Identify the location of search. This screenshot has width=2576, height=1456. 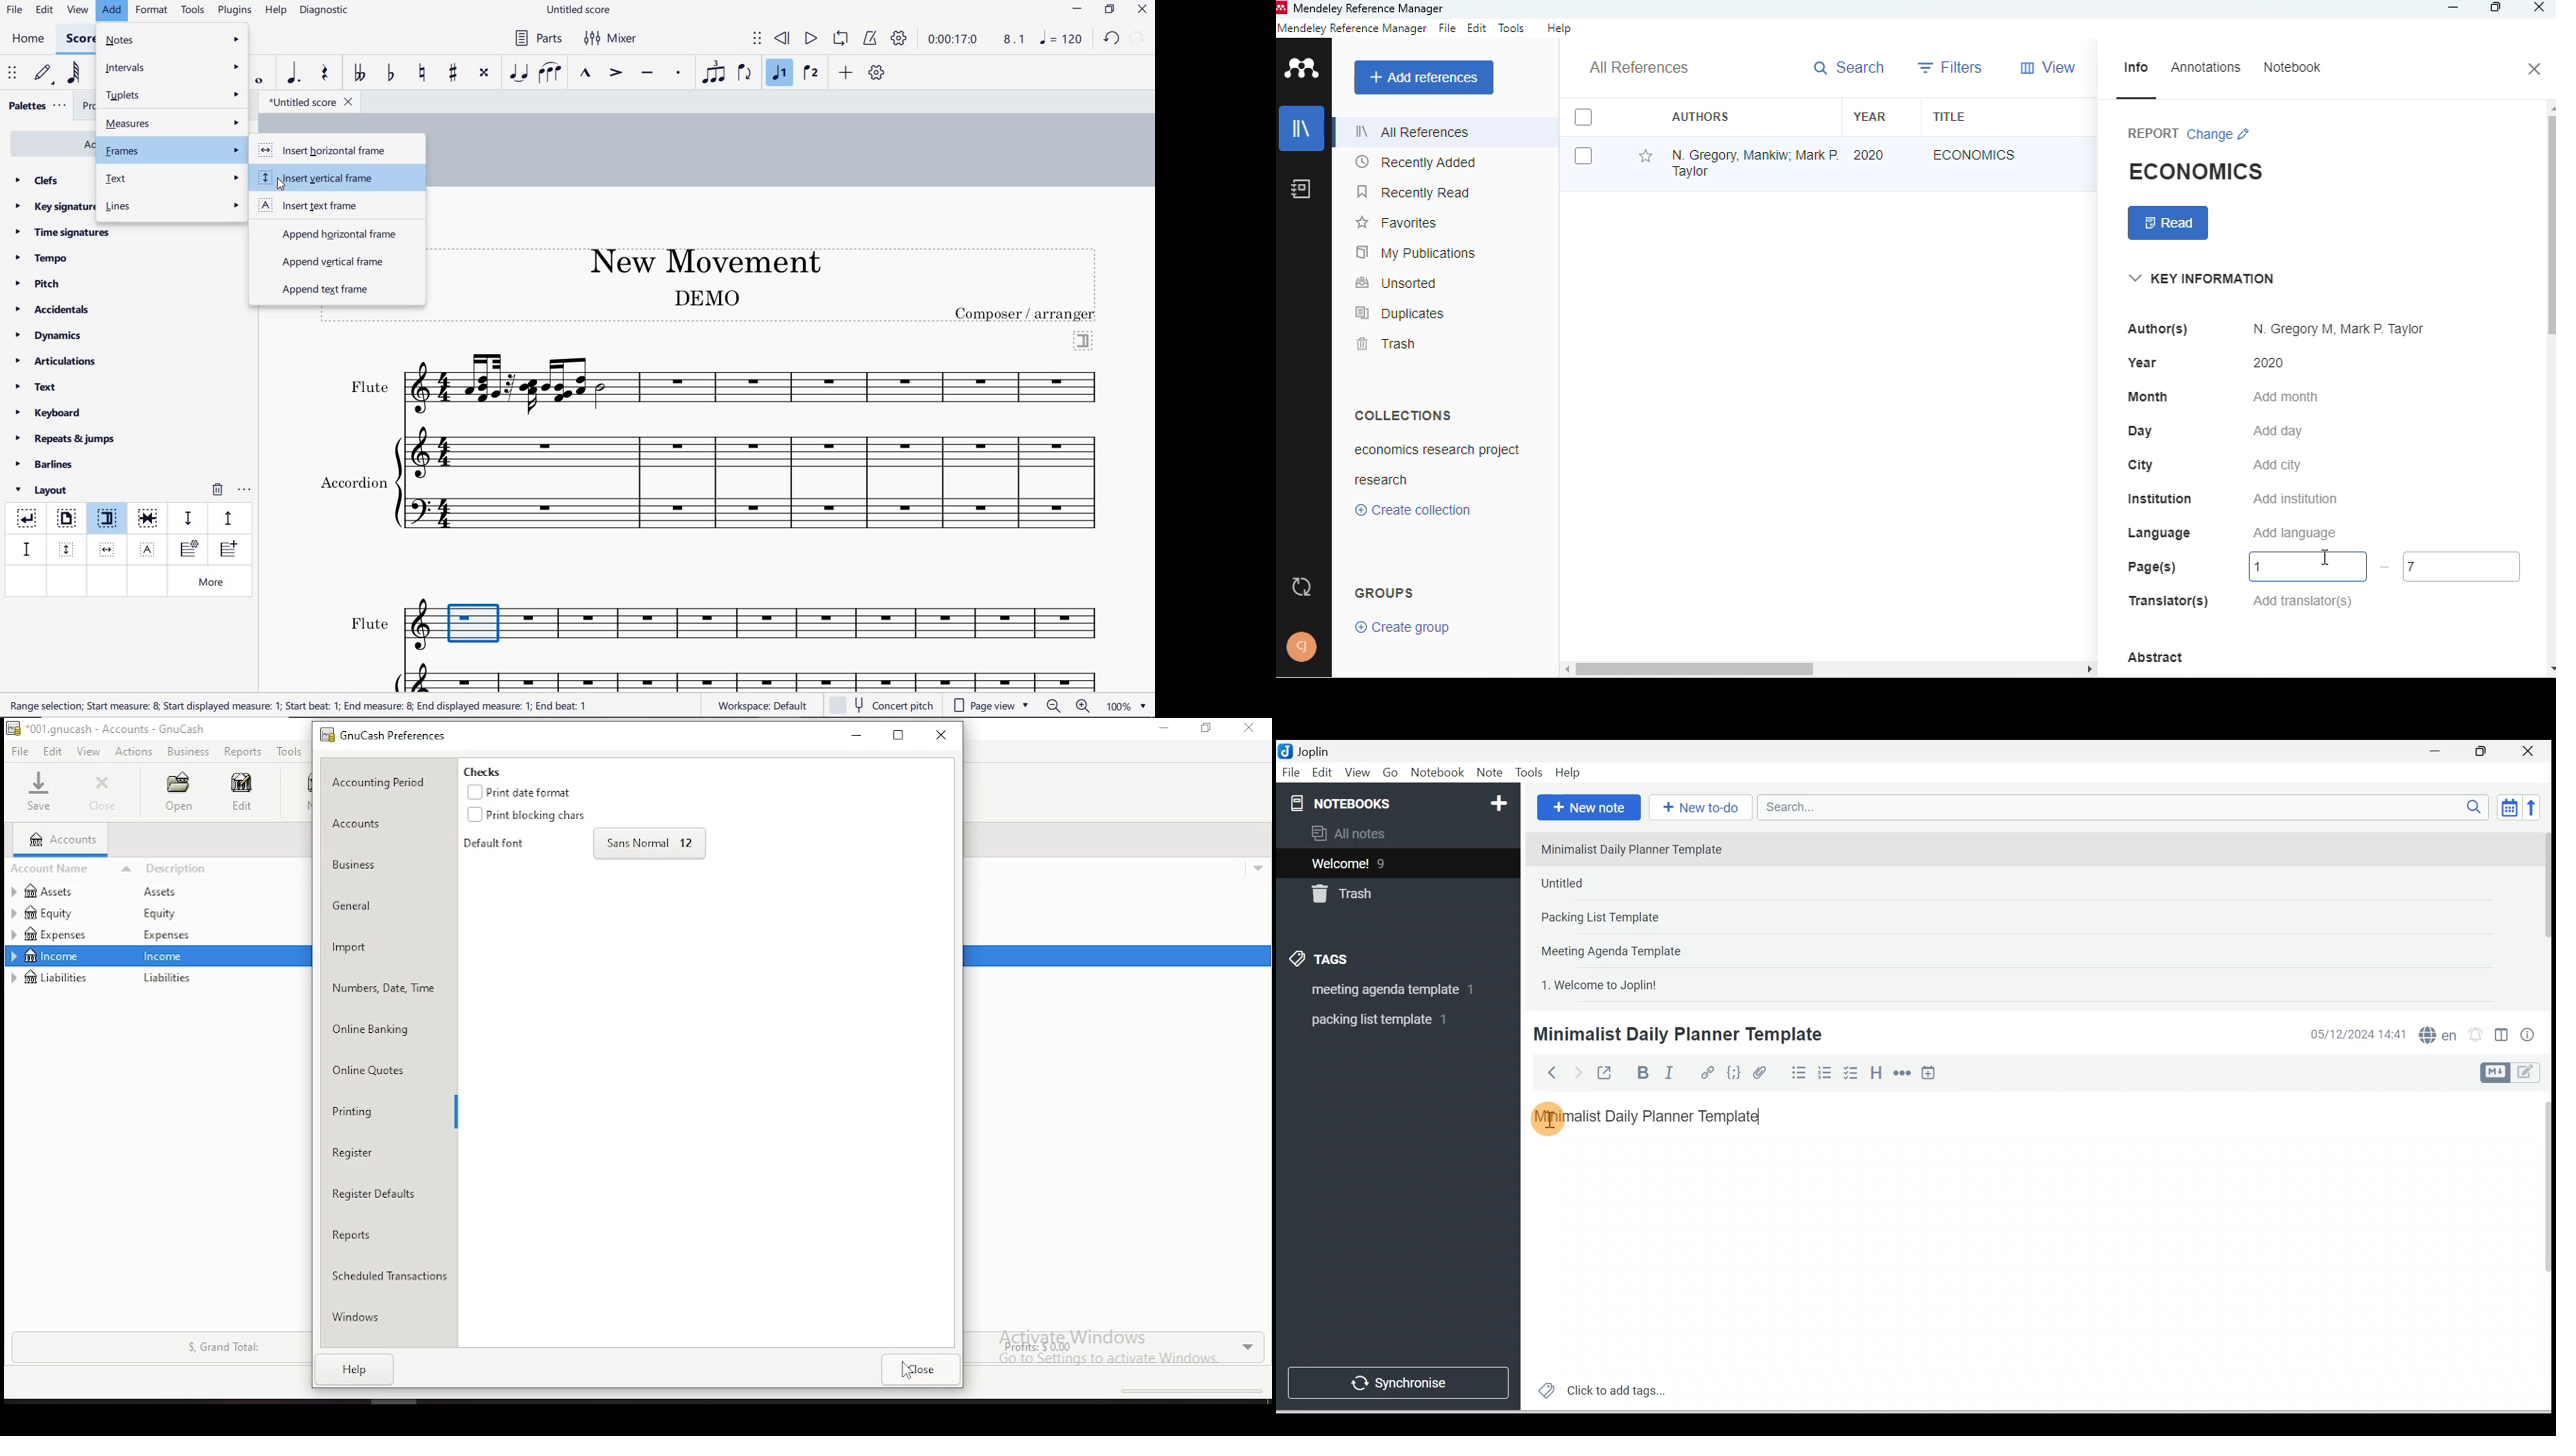
(1850, 68).